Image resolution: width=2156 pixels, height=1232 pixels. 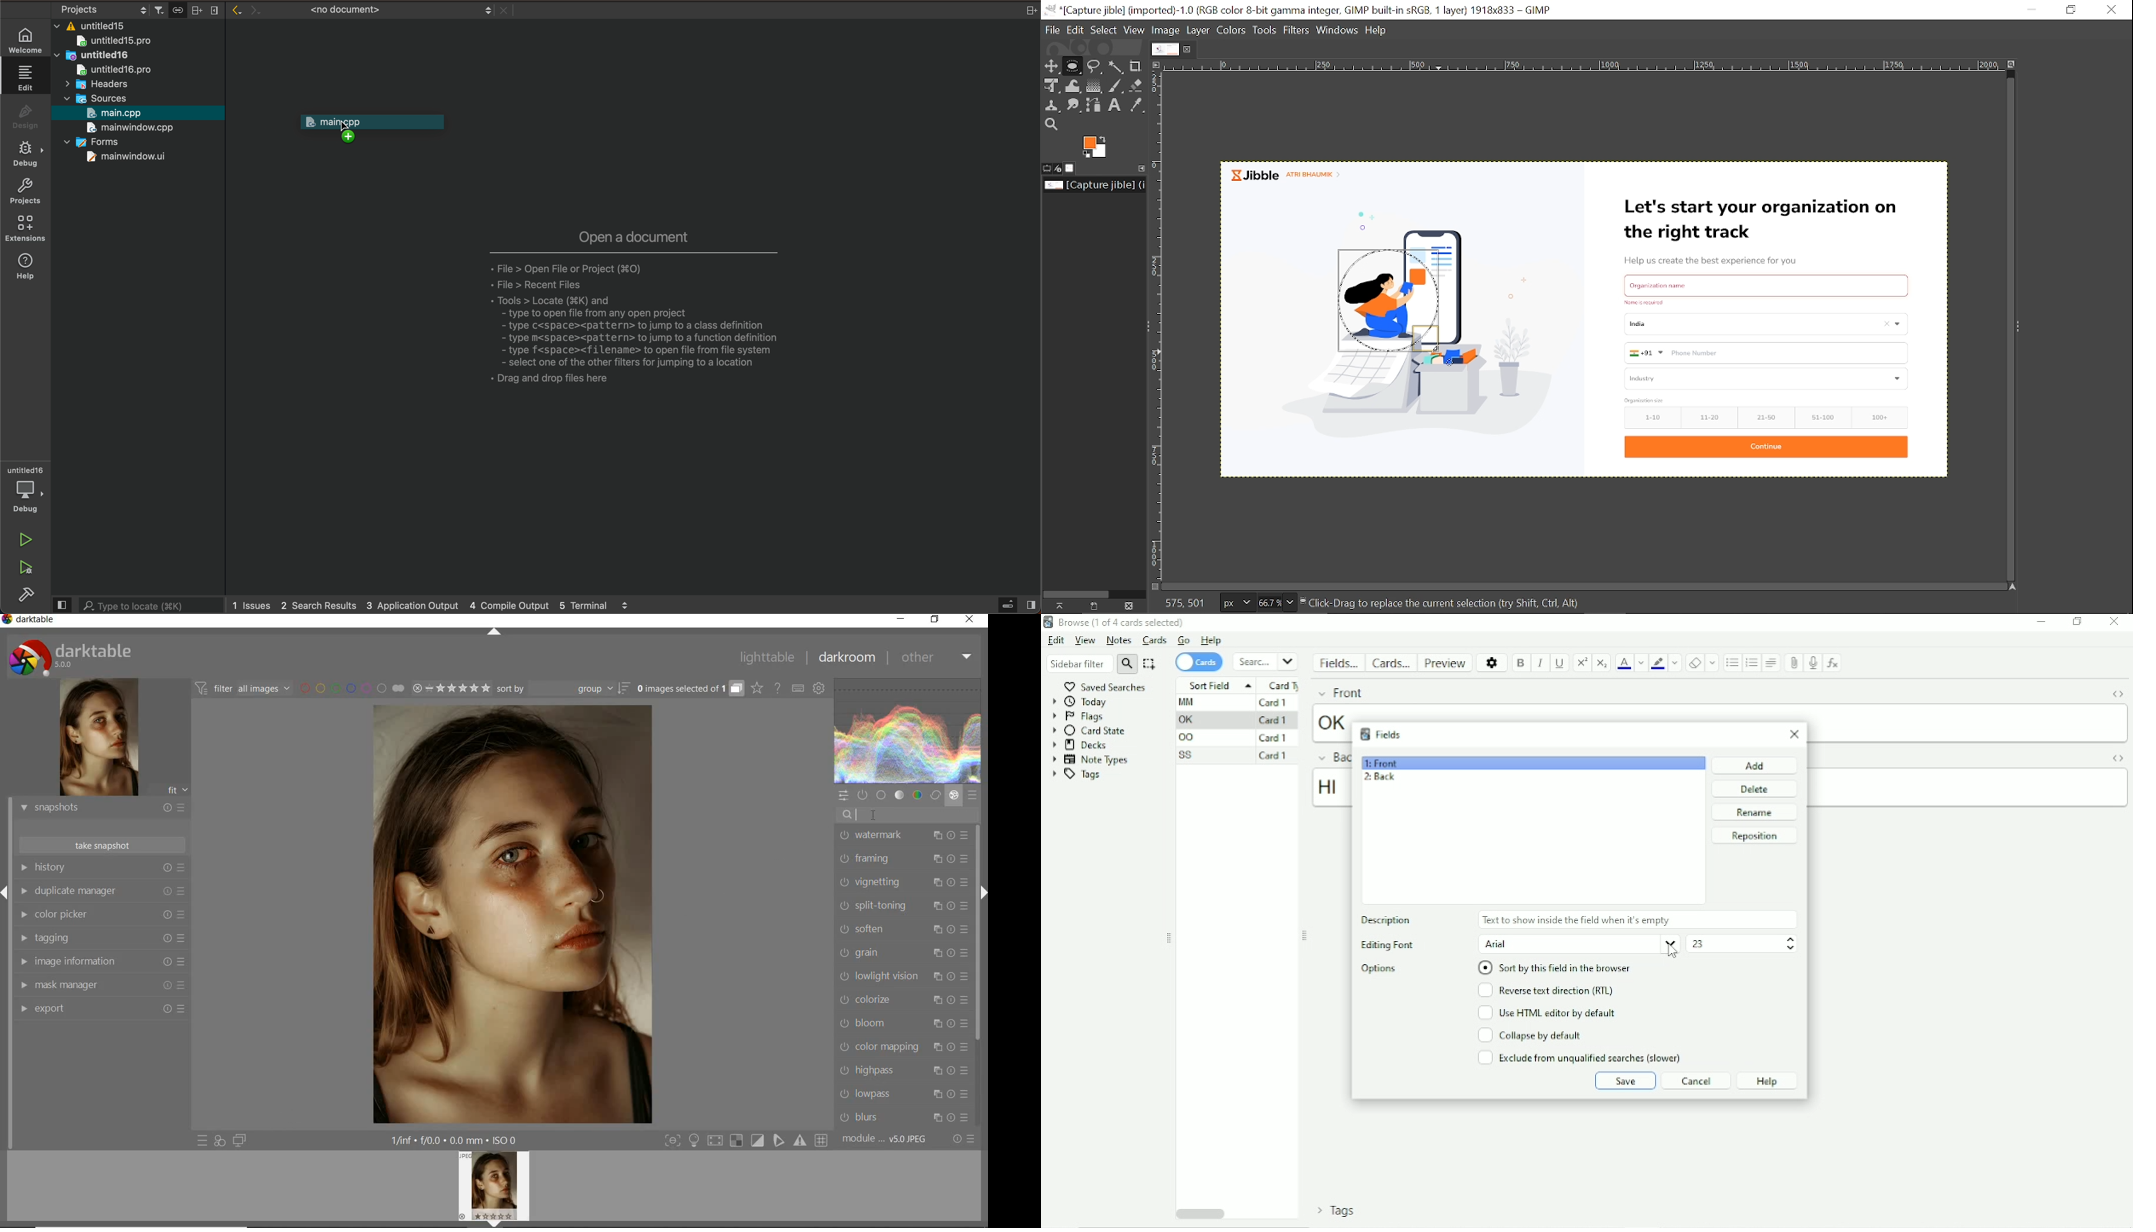 What do you see at coordinates (1169, 939) in the screenshot?
I see `Resize` at bounding box center [1169, 939].